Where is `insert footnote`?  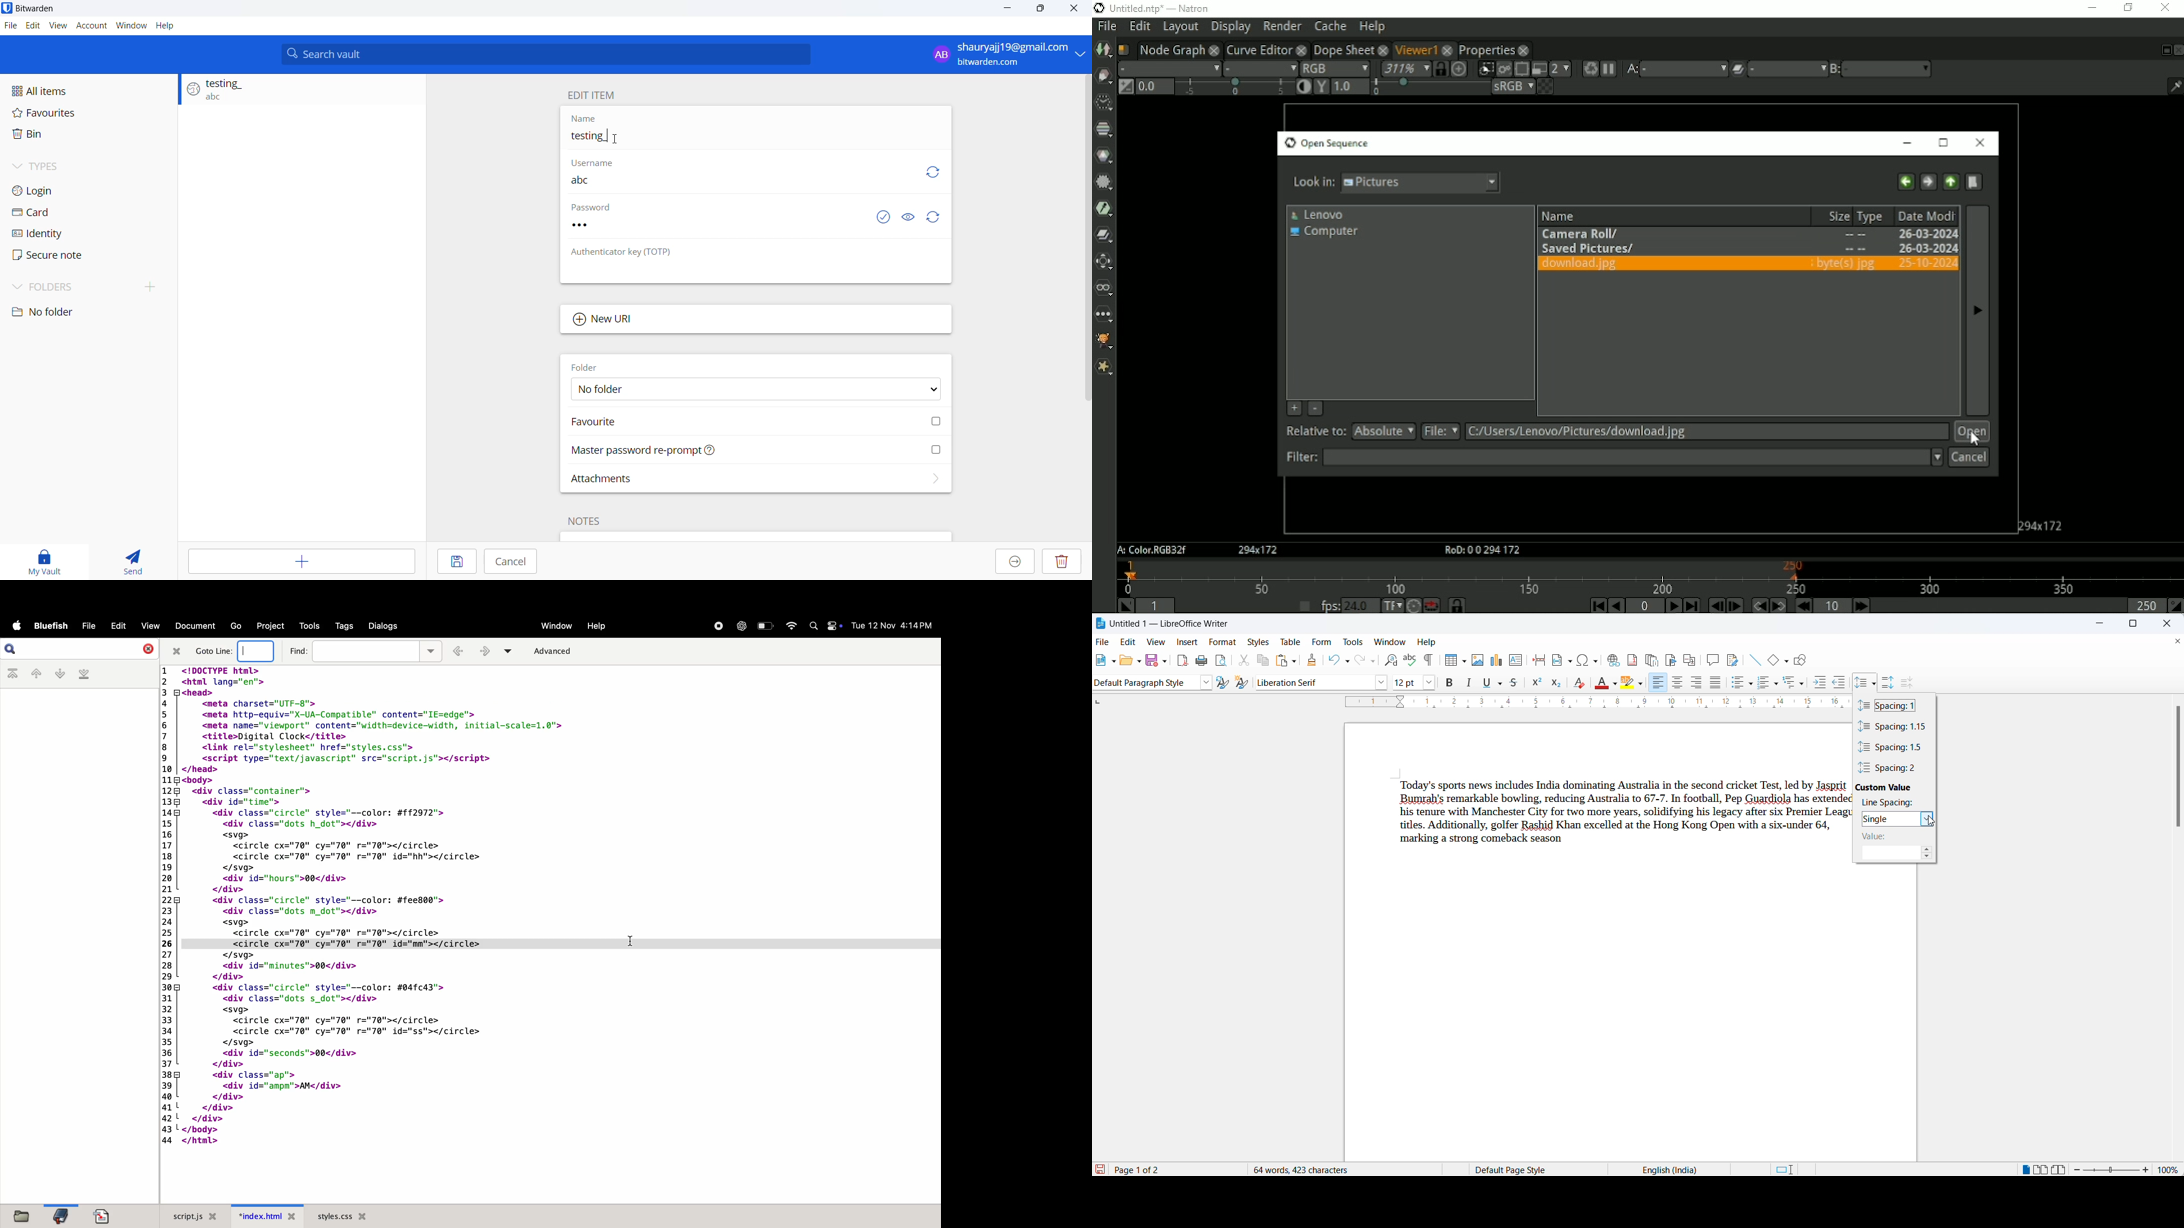 insert footnote is located at coordinates (1631, 659).